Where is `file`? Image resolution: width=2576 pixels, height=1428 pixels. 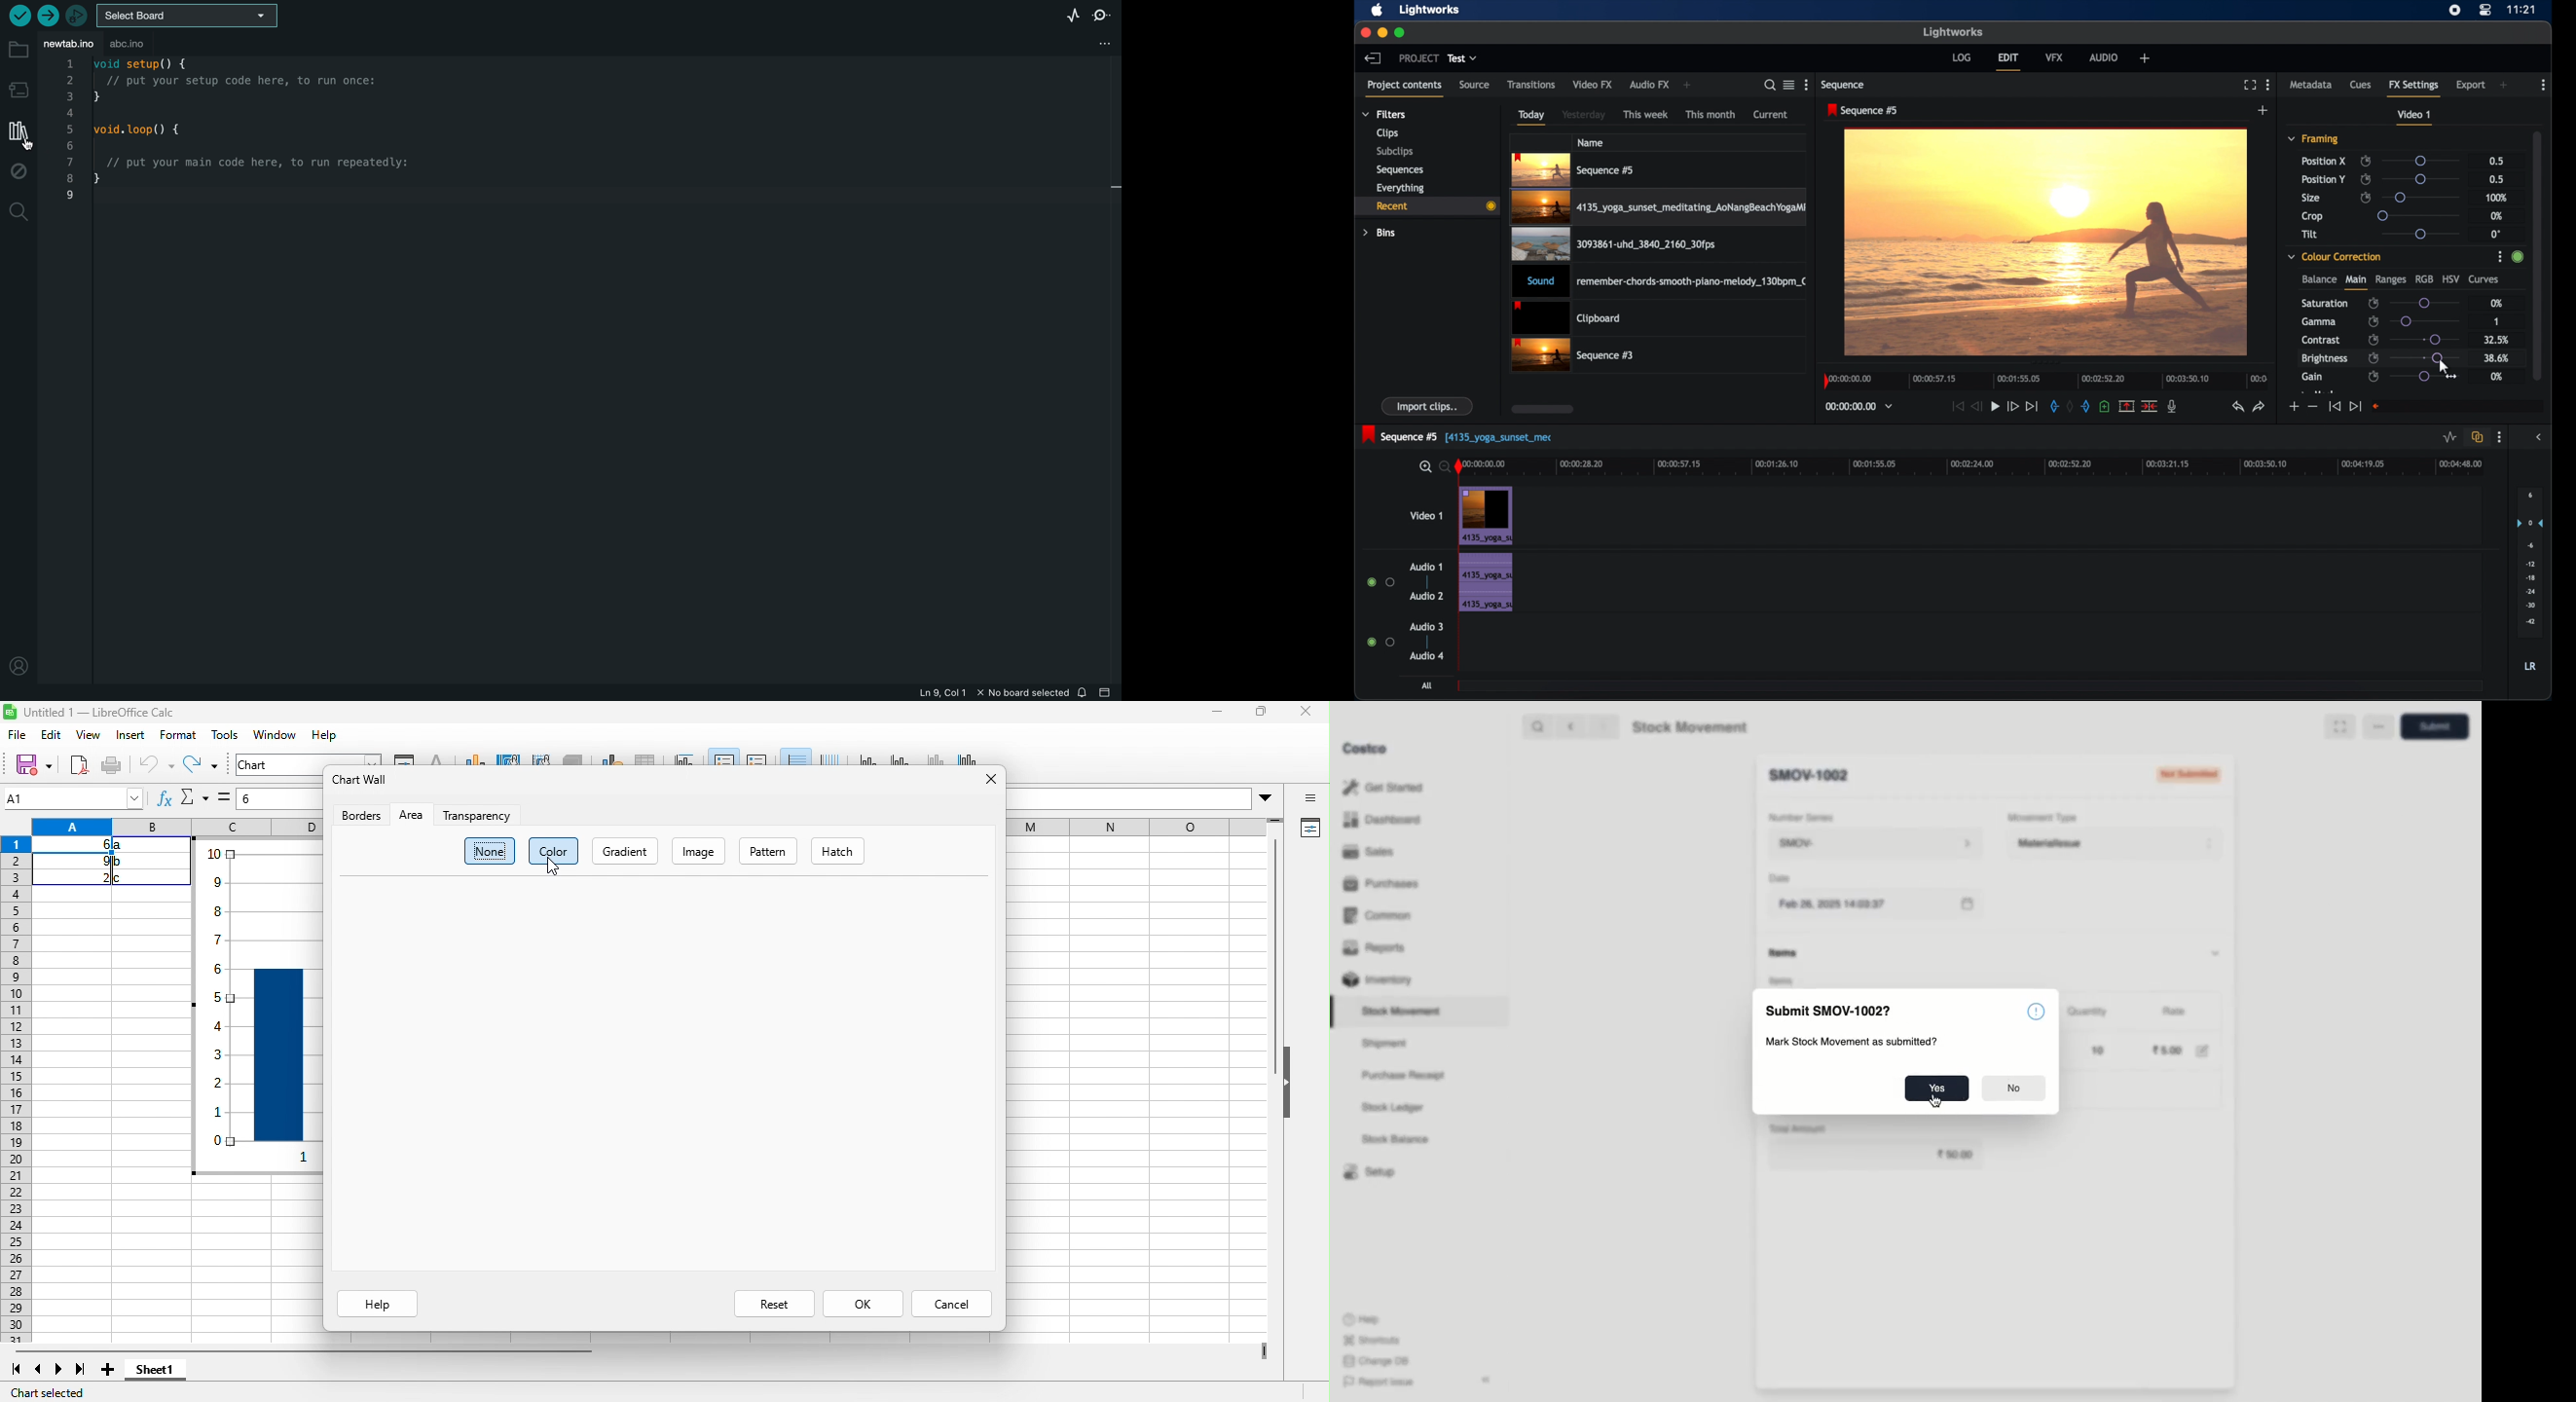
file is located at coordinates (19, 735).